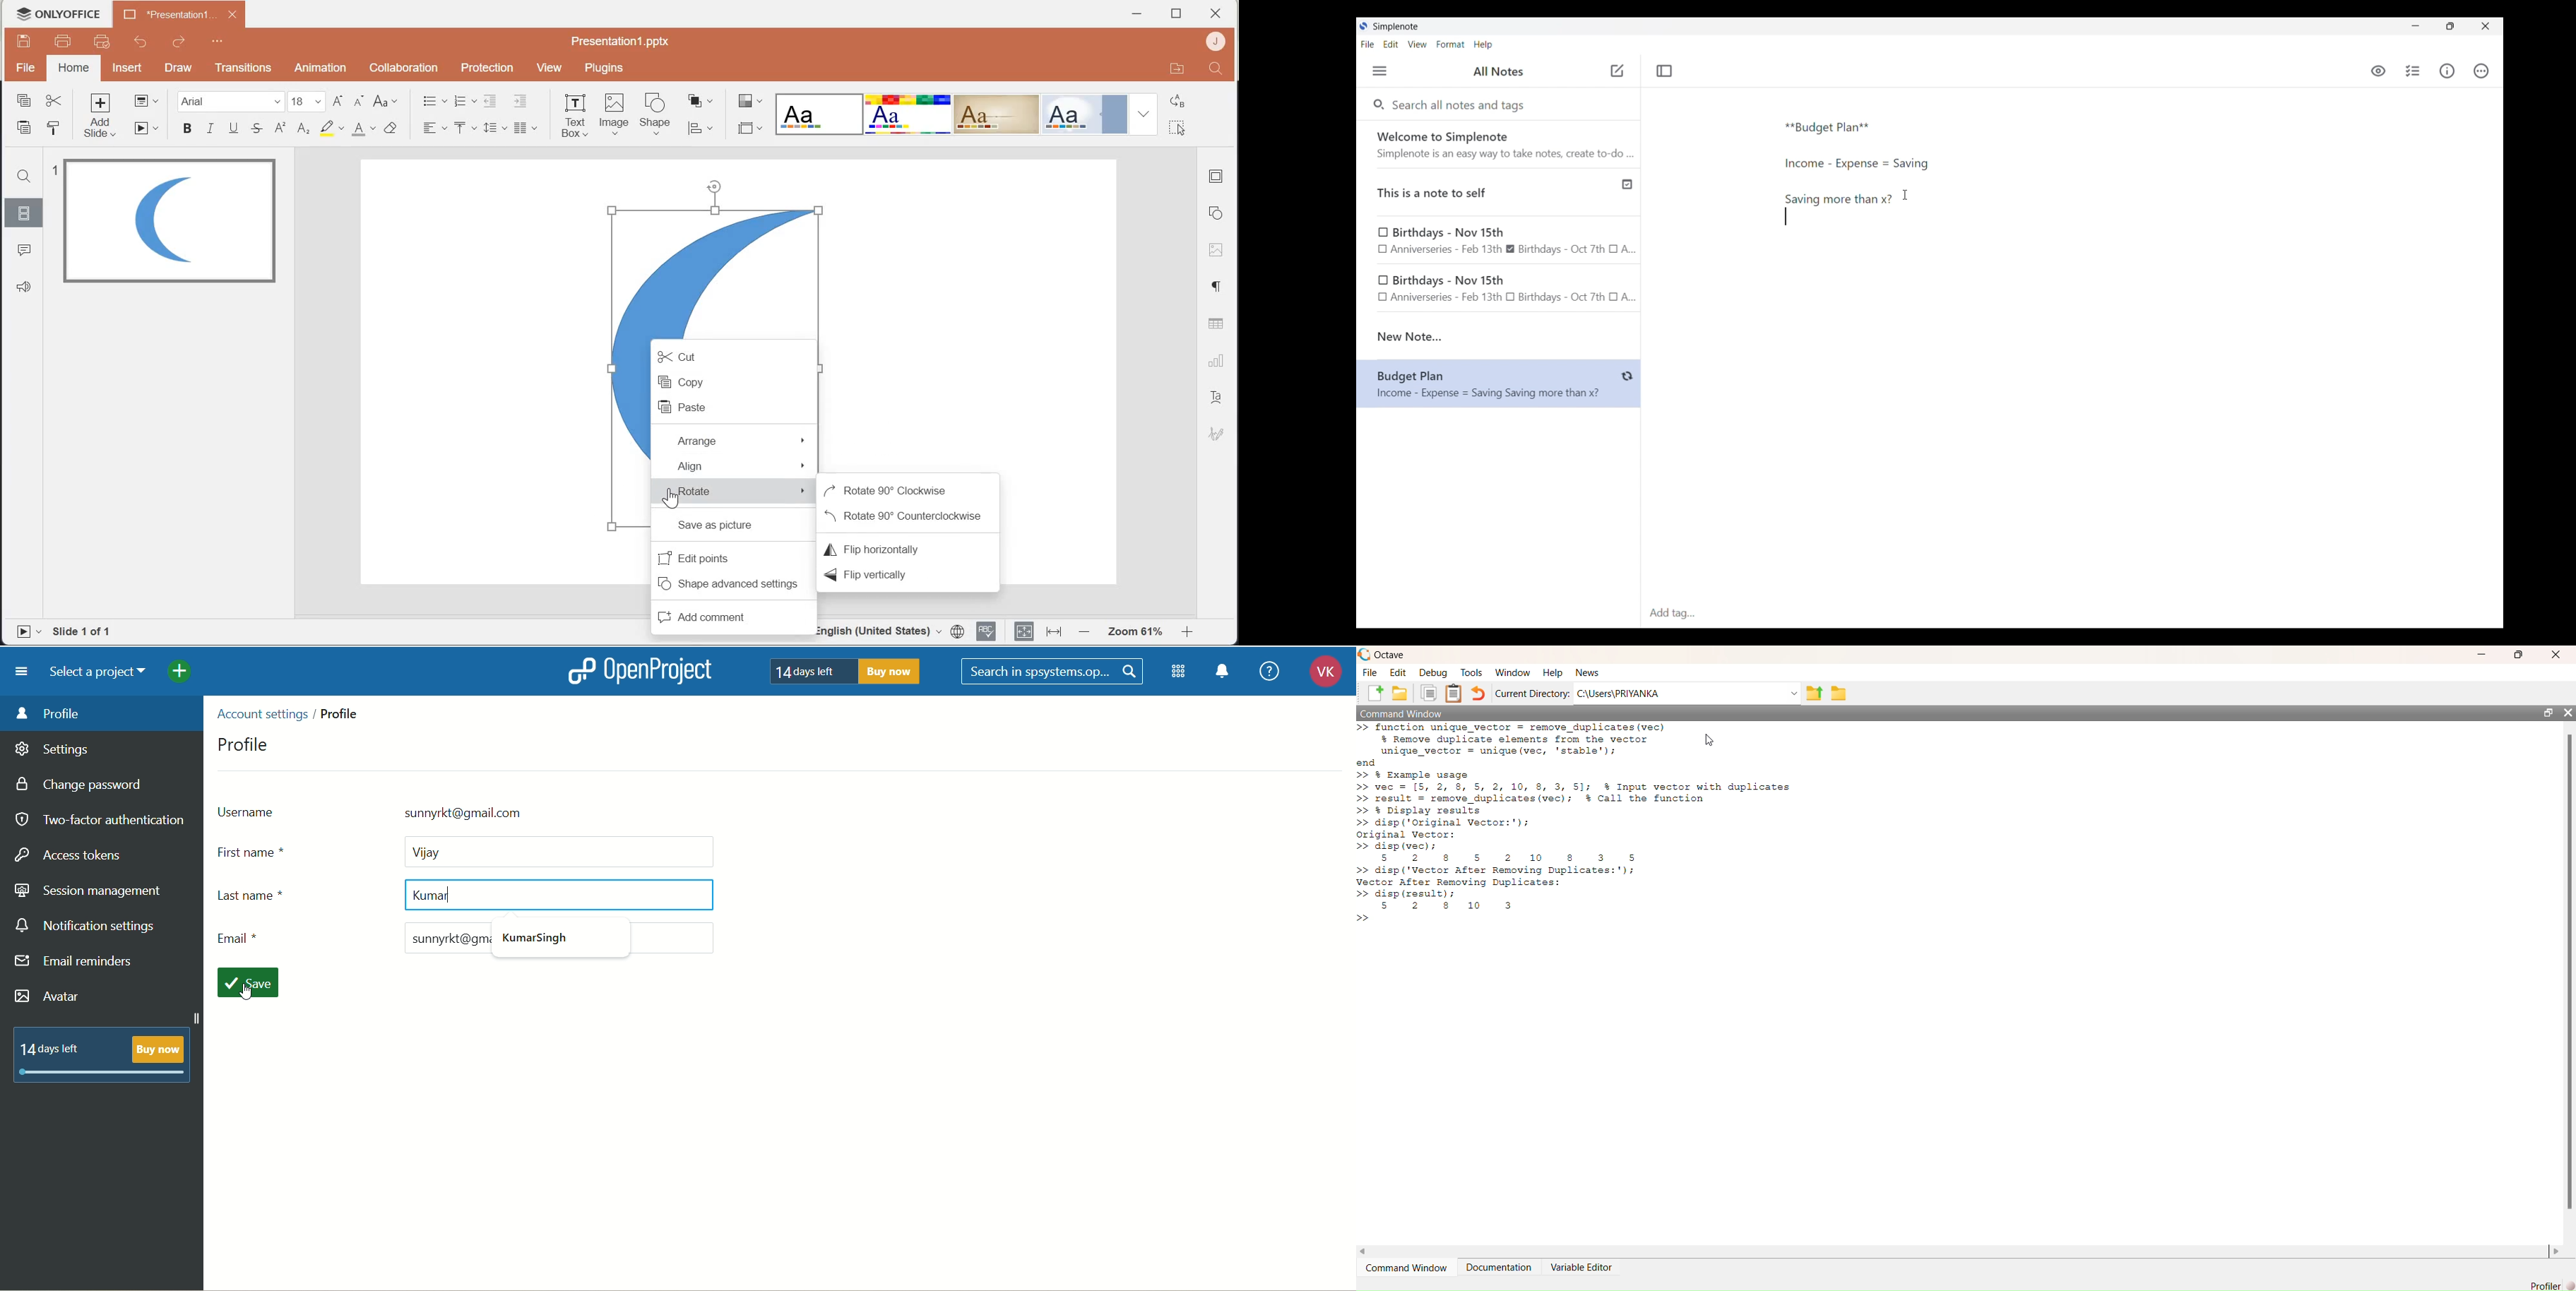 The width and height of the screenshot is (2576, 1316). What do you see at coordinates (909, 114) in the screenshot?
I see `Basic` at bounding box center [909, 114].